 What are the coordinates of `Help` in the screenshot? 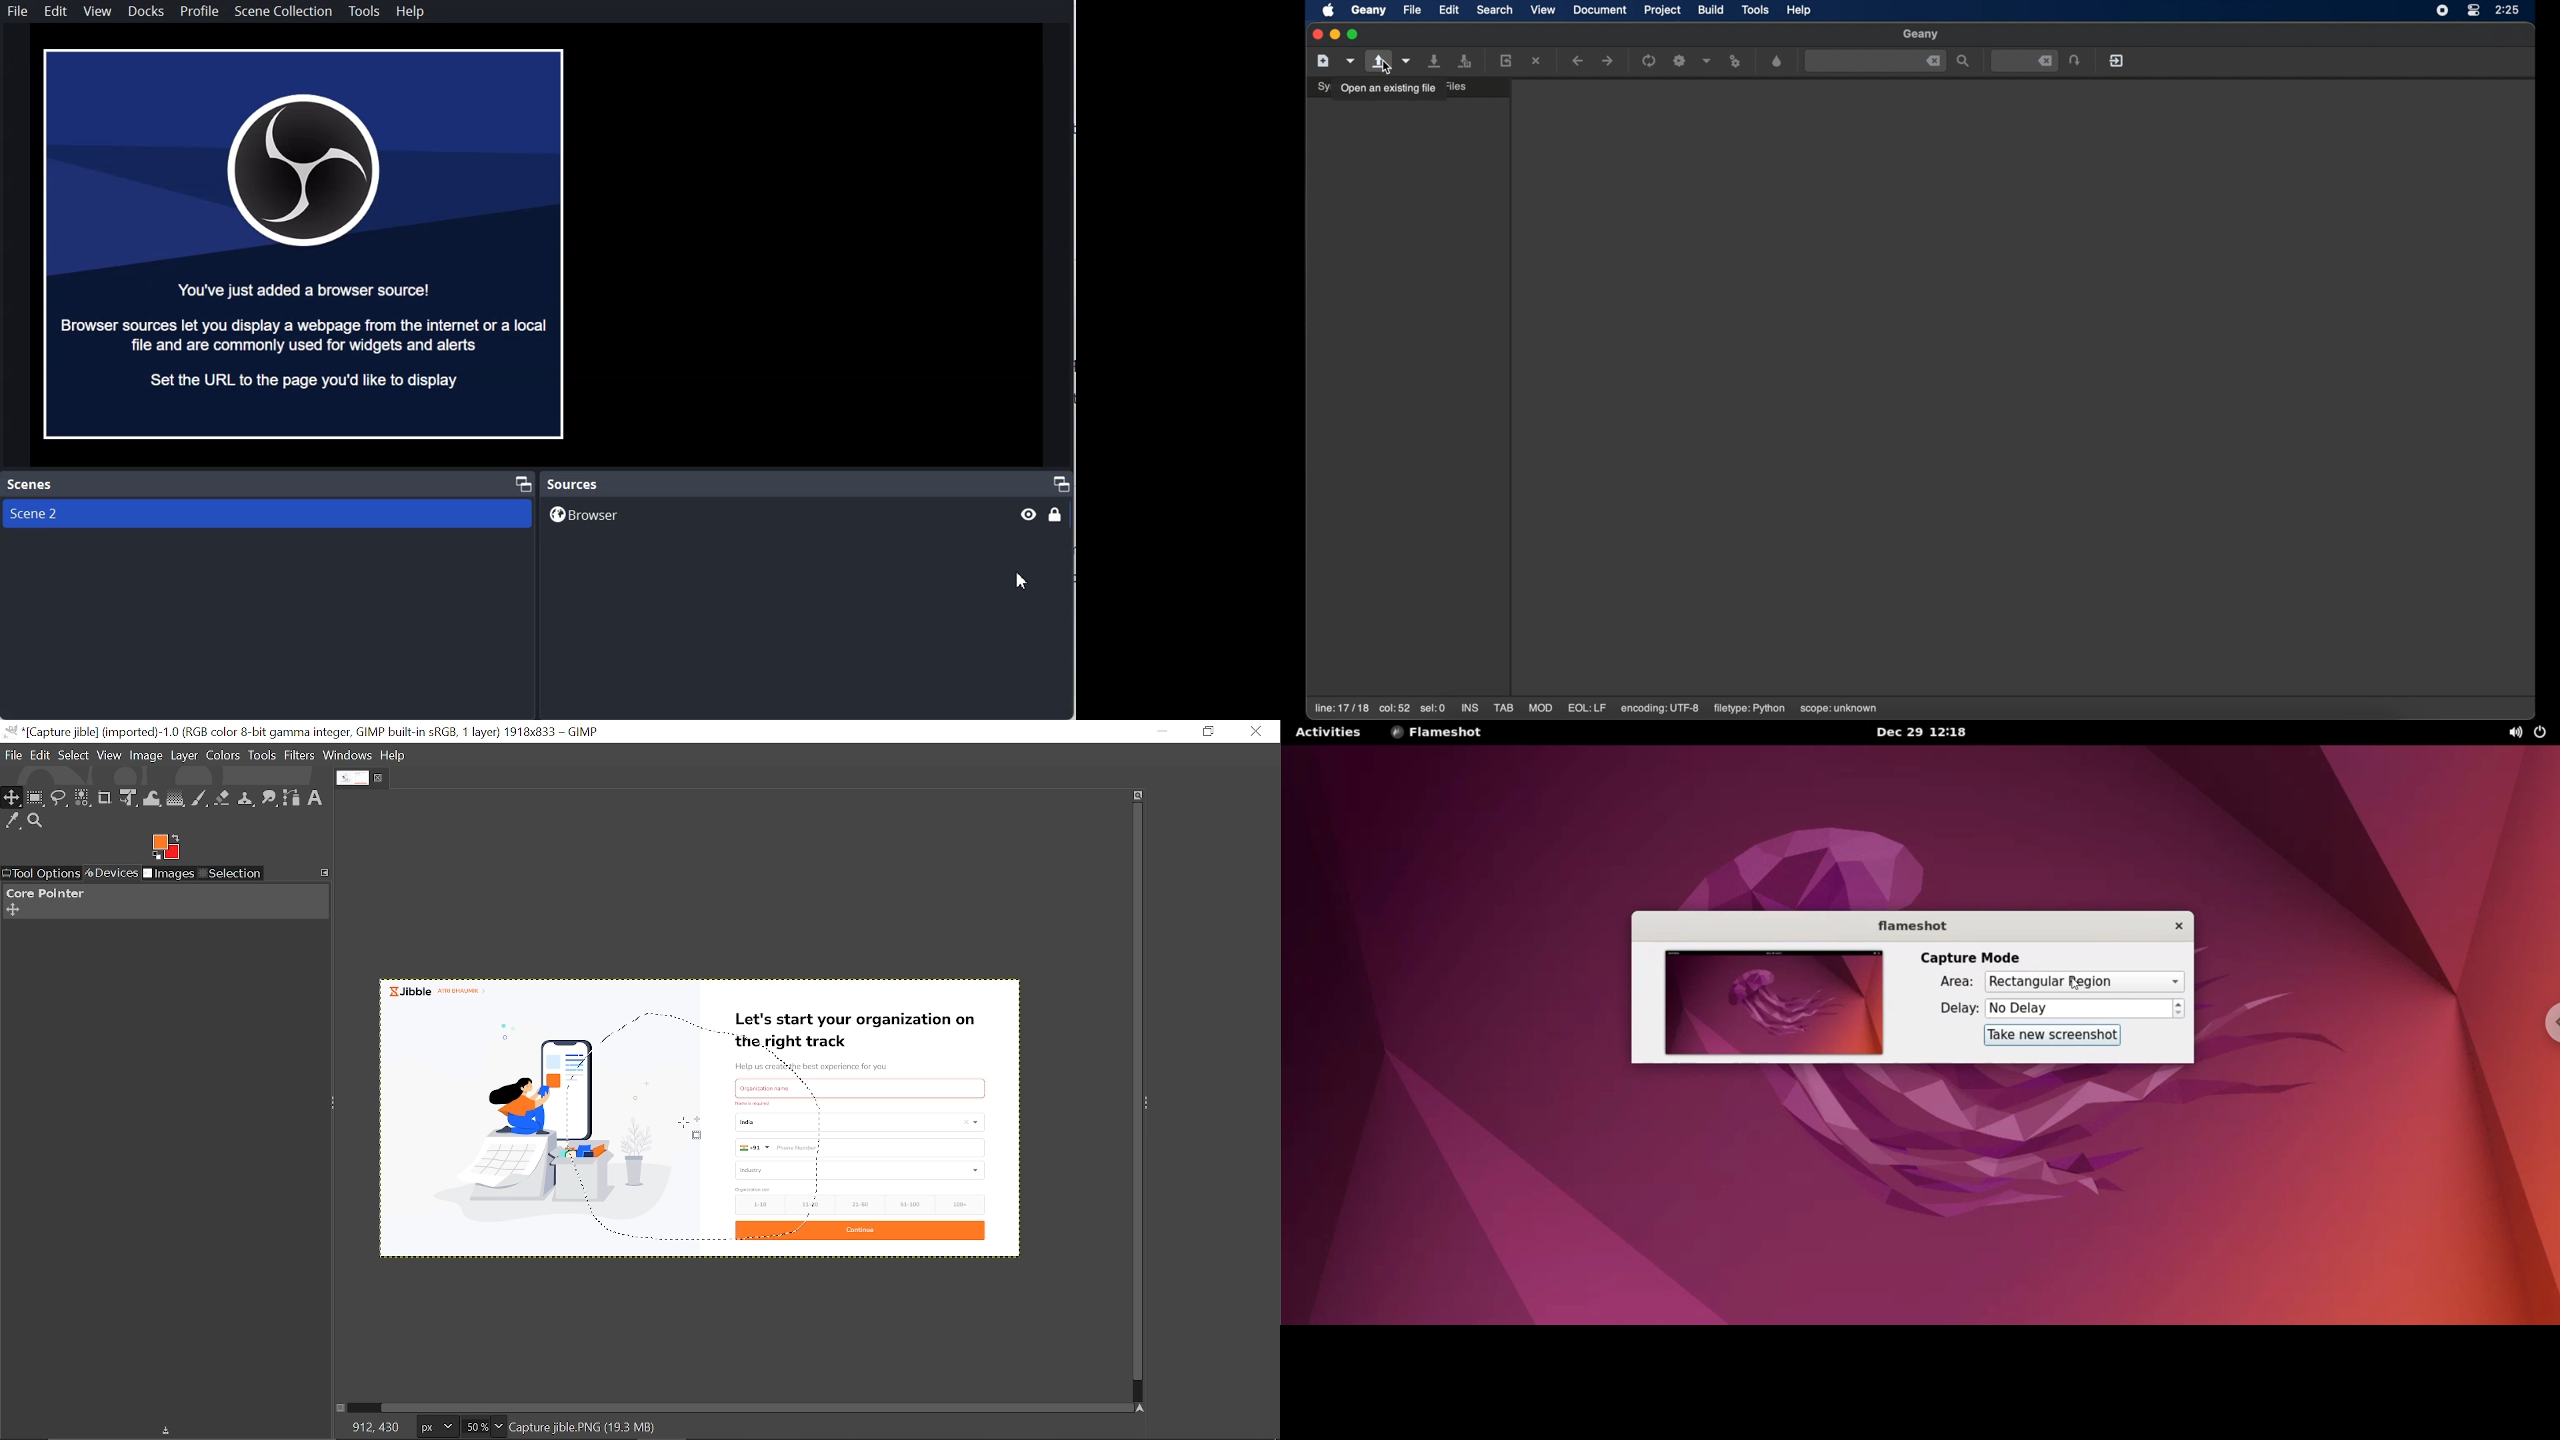 It's located at (411, 12).